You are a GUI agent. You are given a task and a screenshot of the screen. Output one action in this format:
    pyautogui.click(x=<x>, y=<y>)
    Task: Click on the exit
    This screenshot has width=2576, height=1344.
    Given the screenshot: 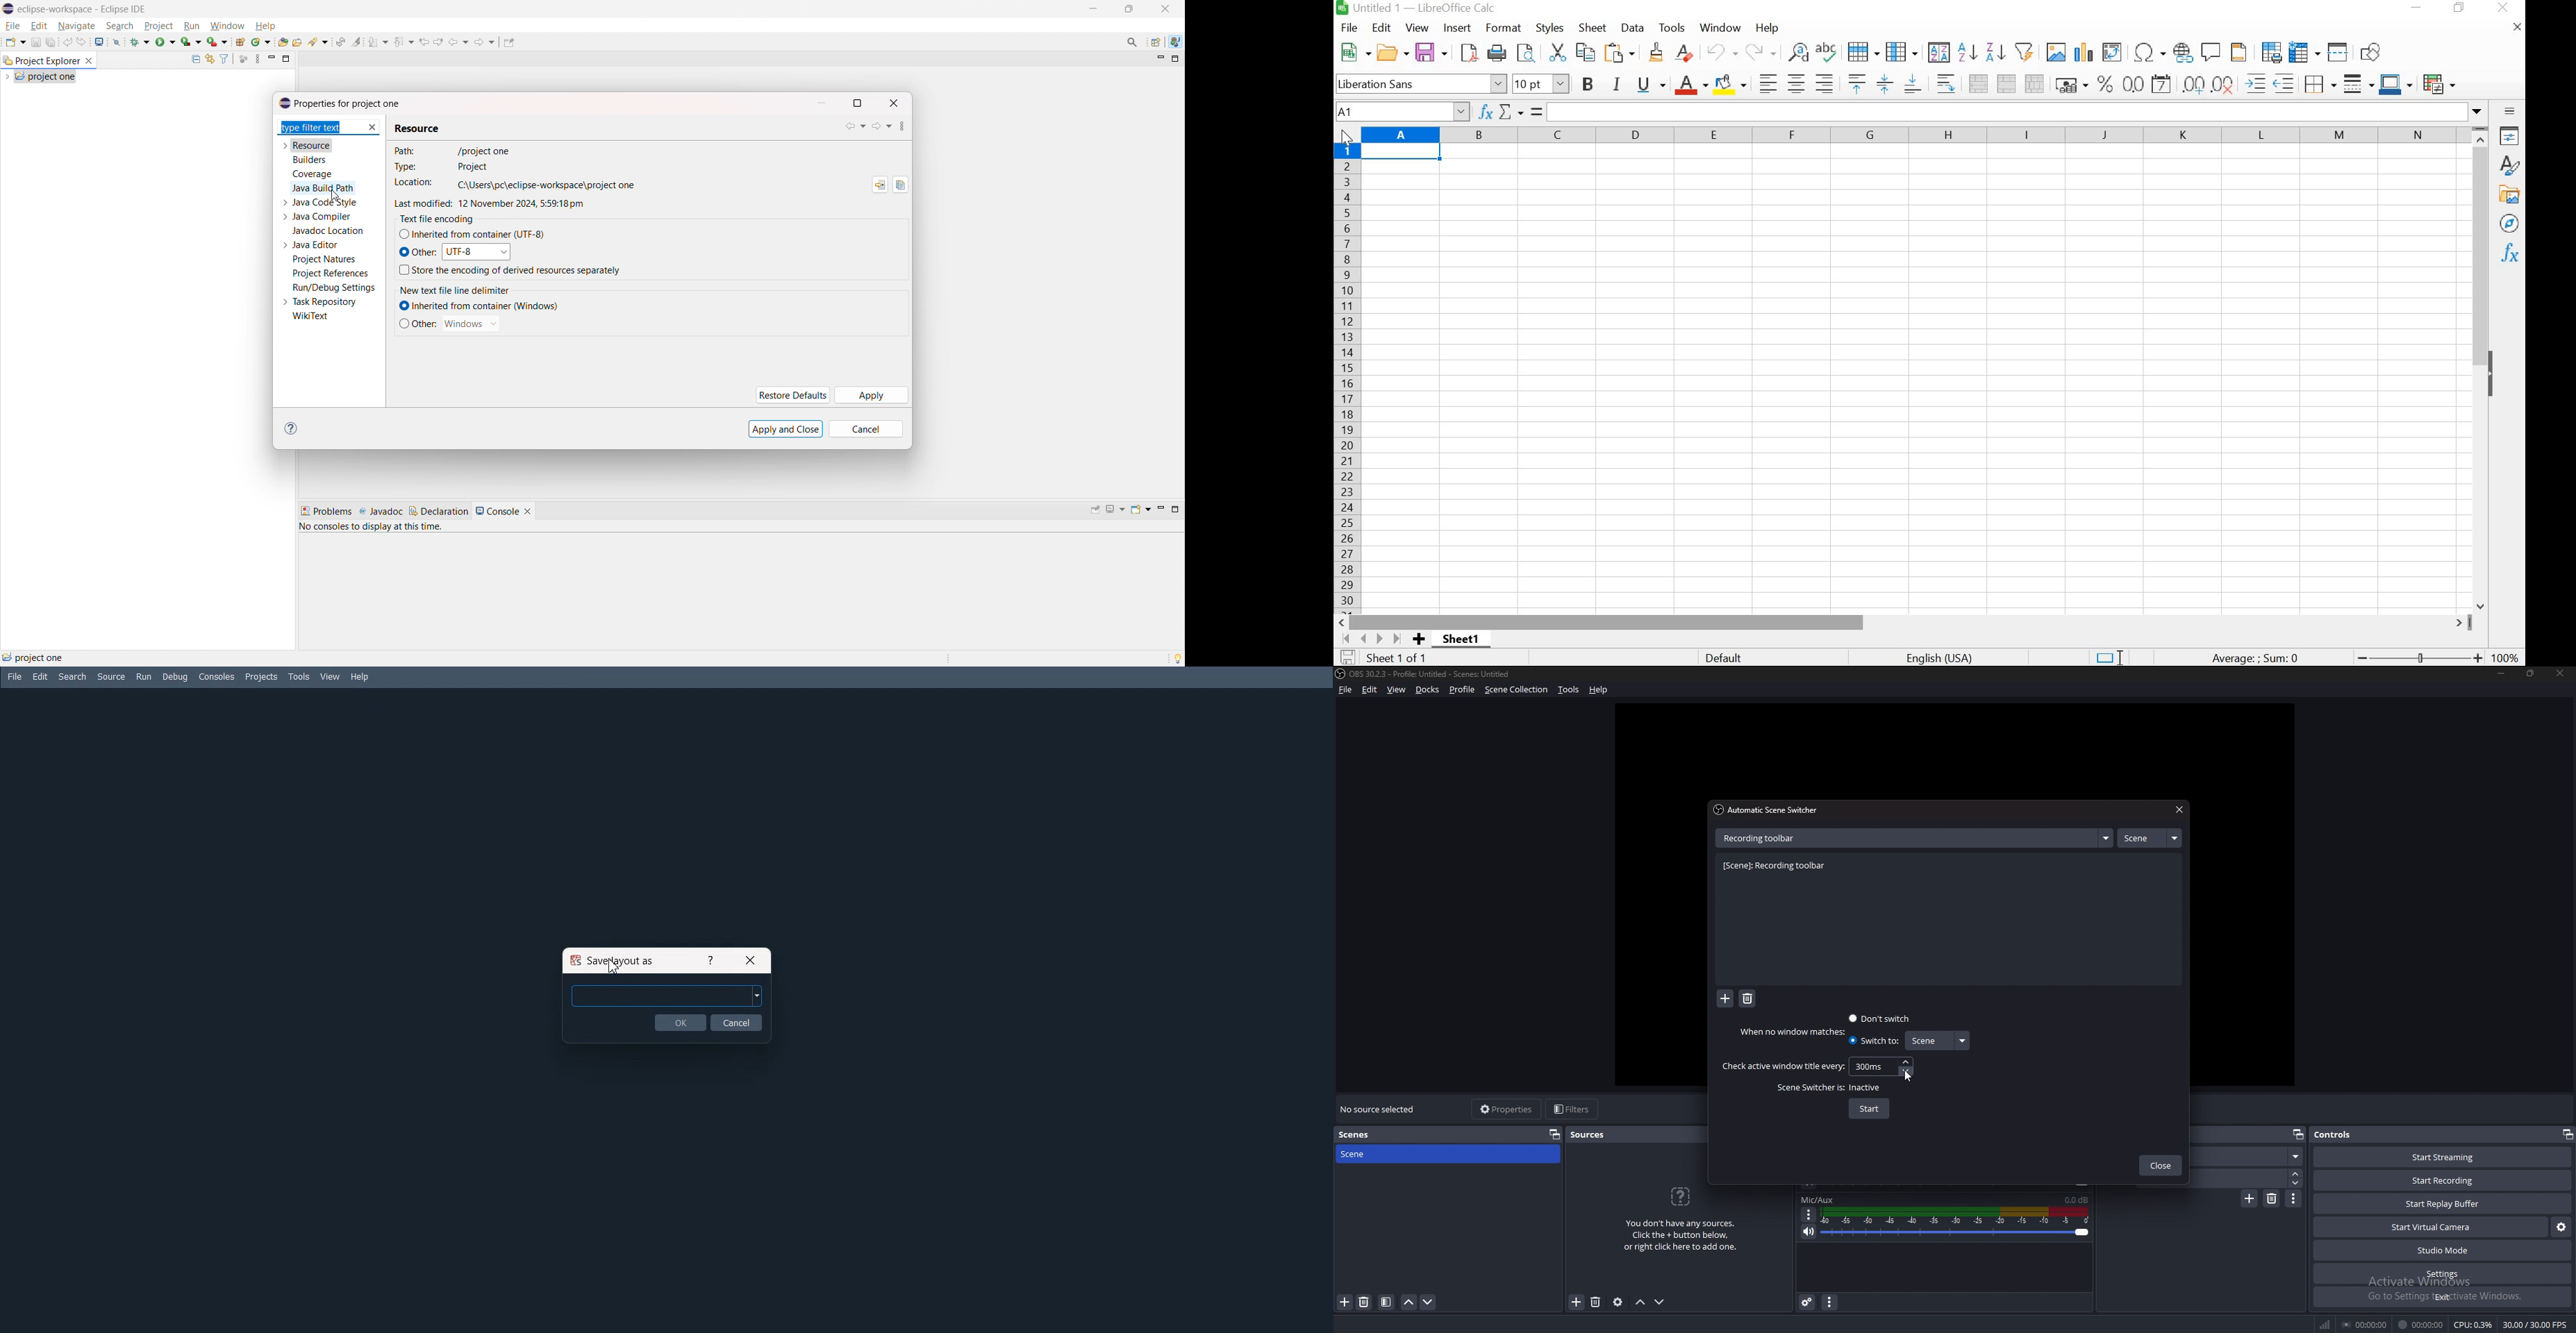 What is the action you would take?
    pyautogui.click(x=2443, y=1297)
    